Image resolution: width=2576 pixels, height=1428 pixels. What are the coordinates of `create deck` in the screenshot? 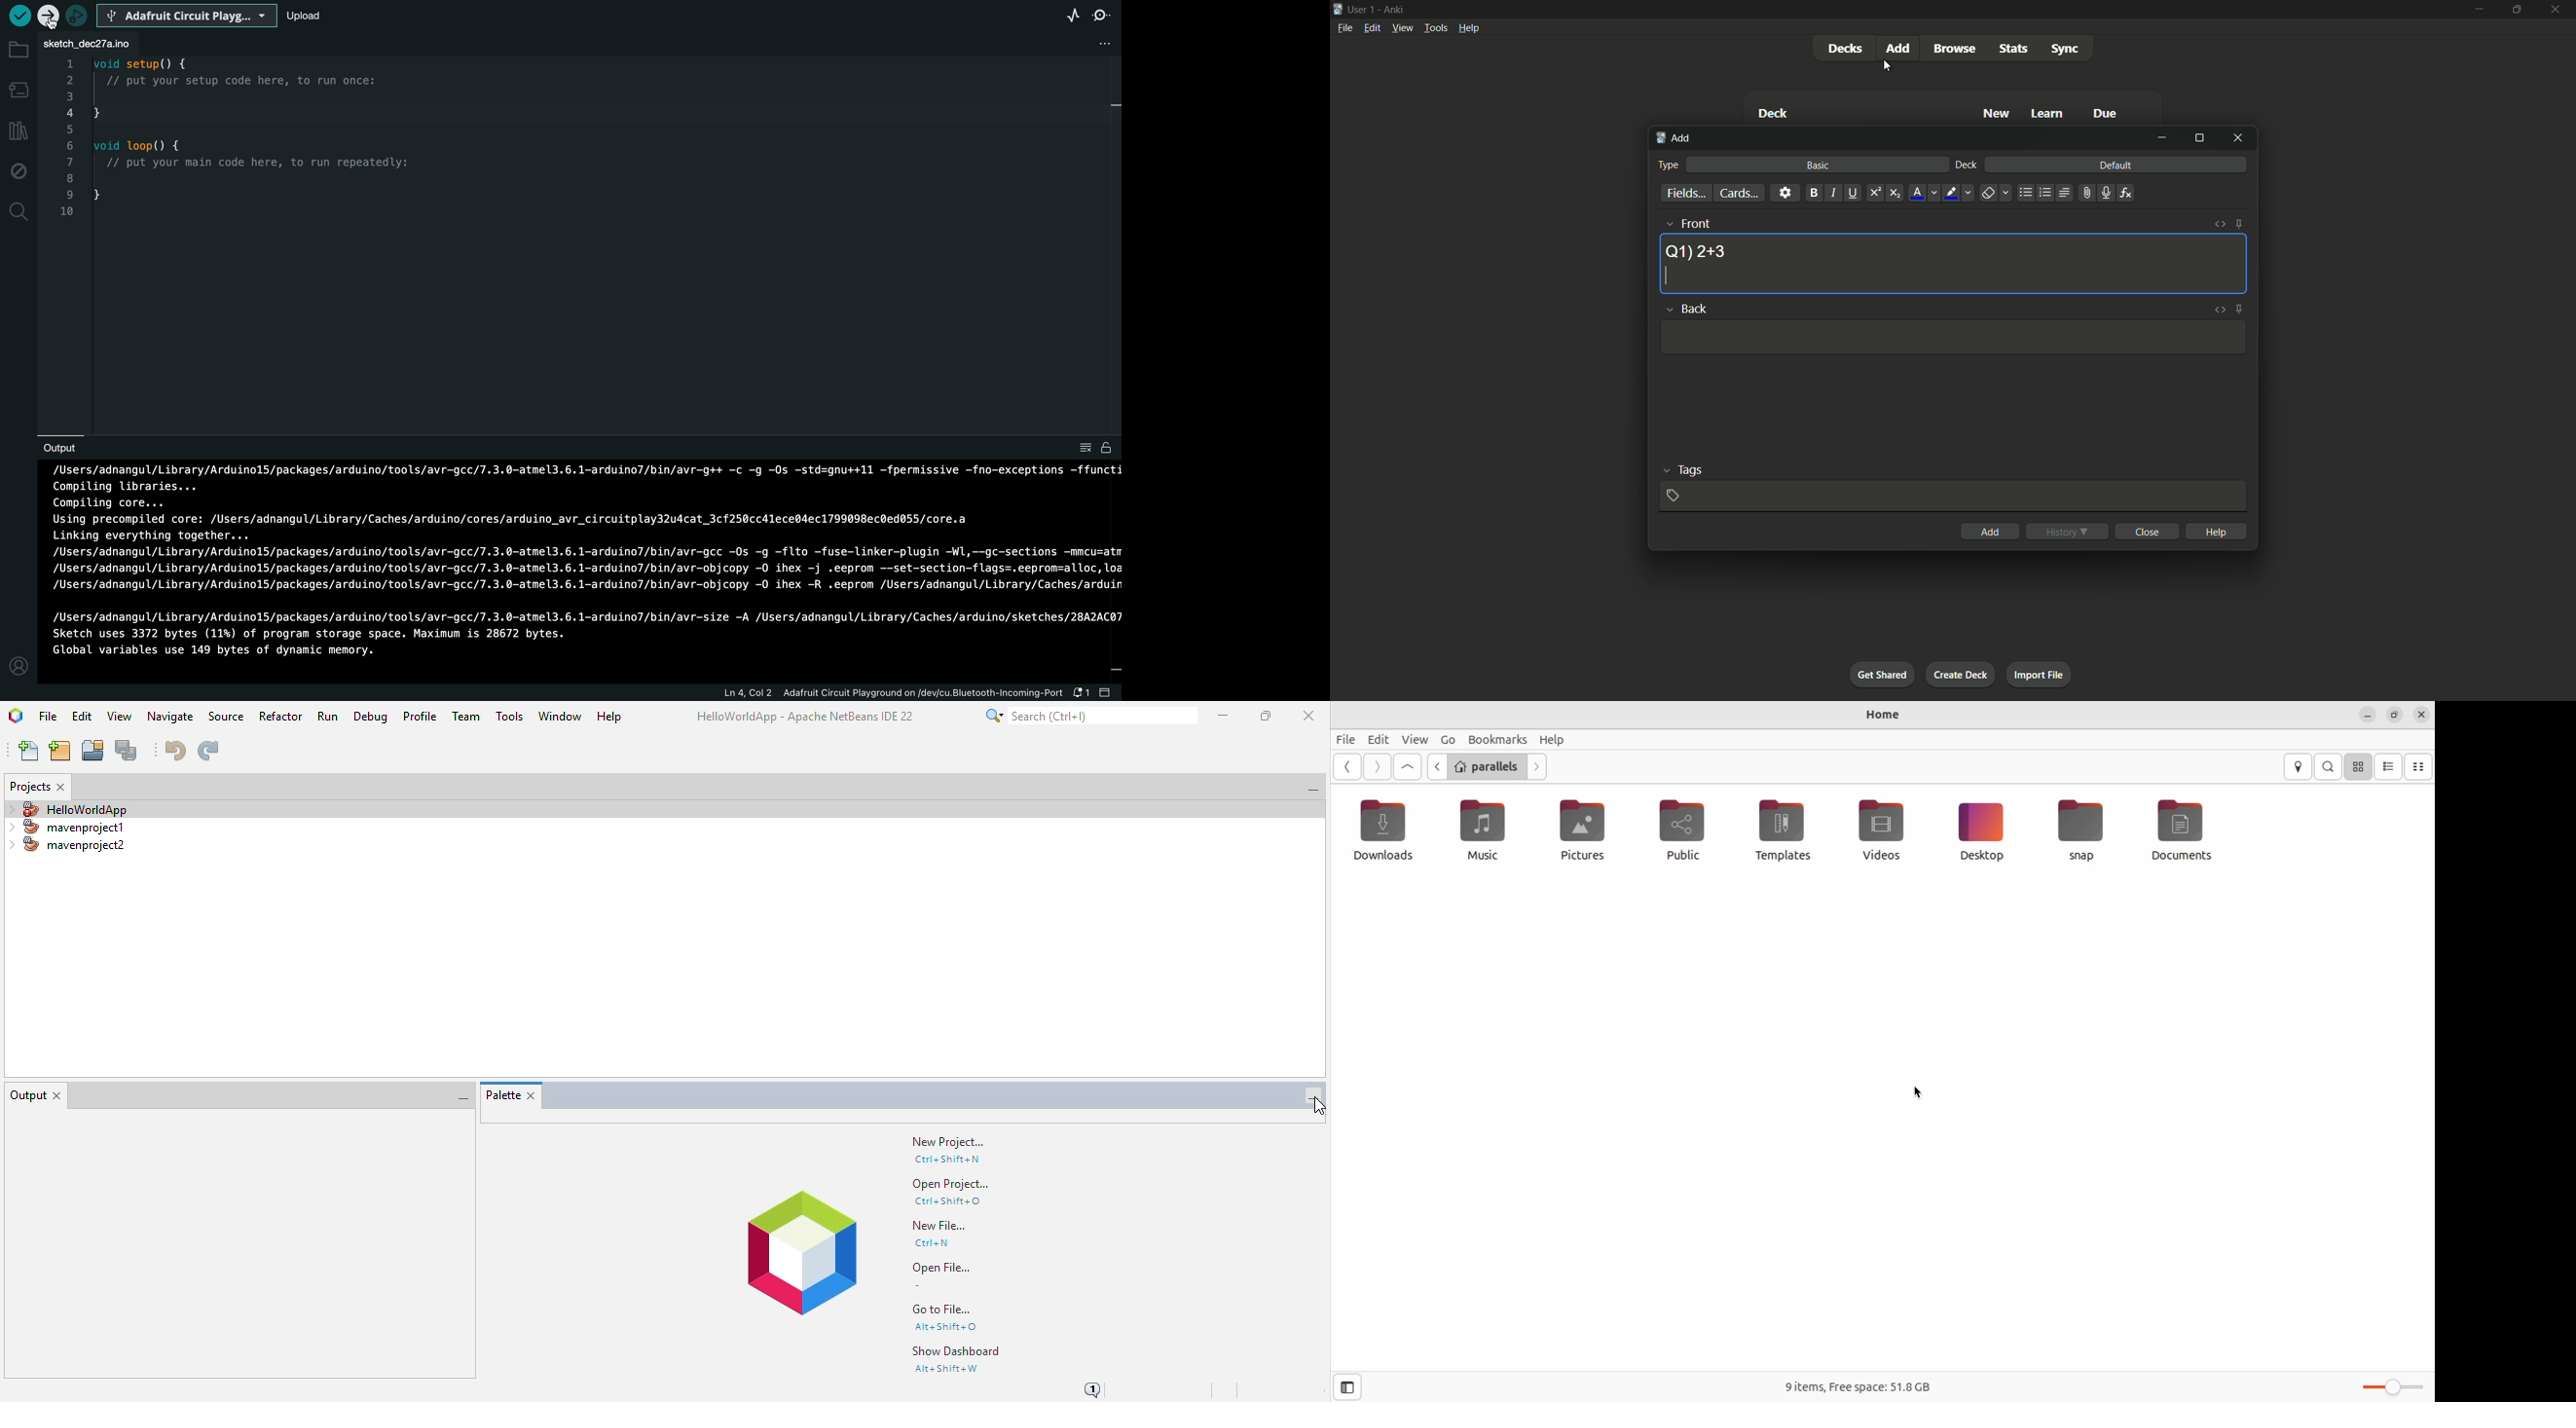 It's located at (1959, 674).